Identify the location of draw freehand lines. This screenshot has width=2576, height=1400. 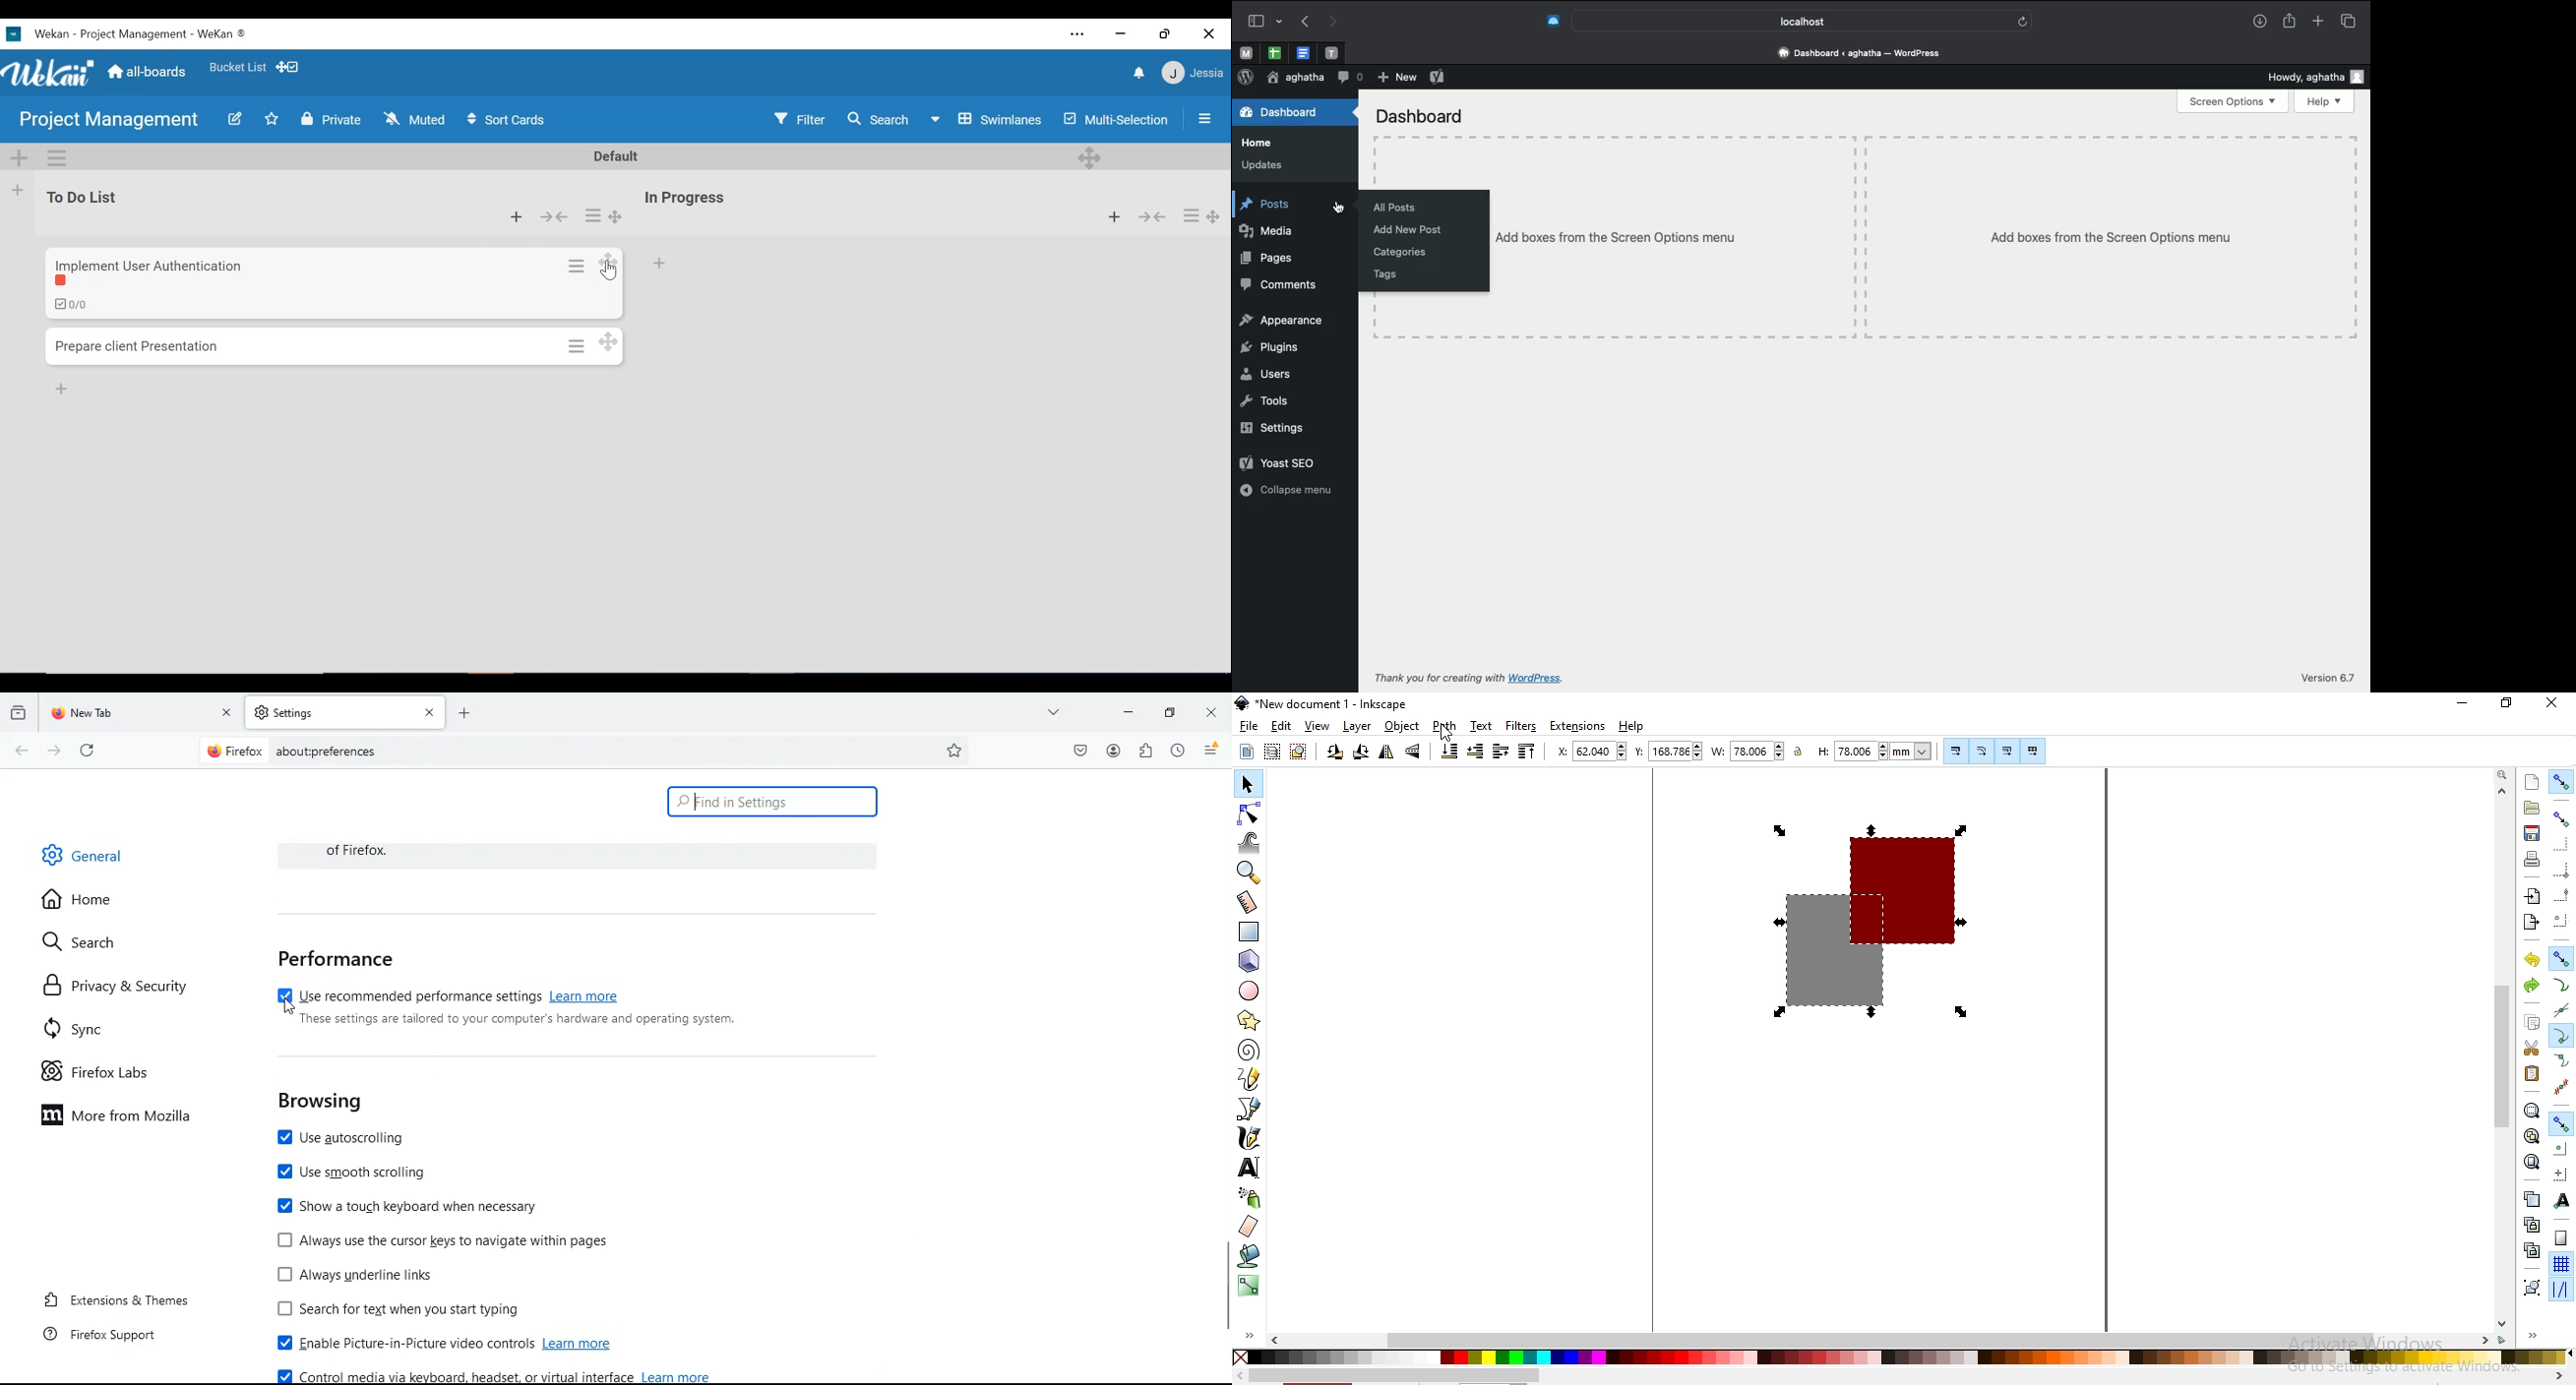
(1250, 1078).